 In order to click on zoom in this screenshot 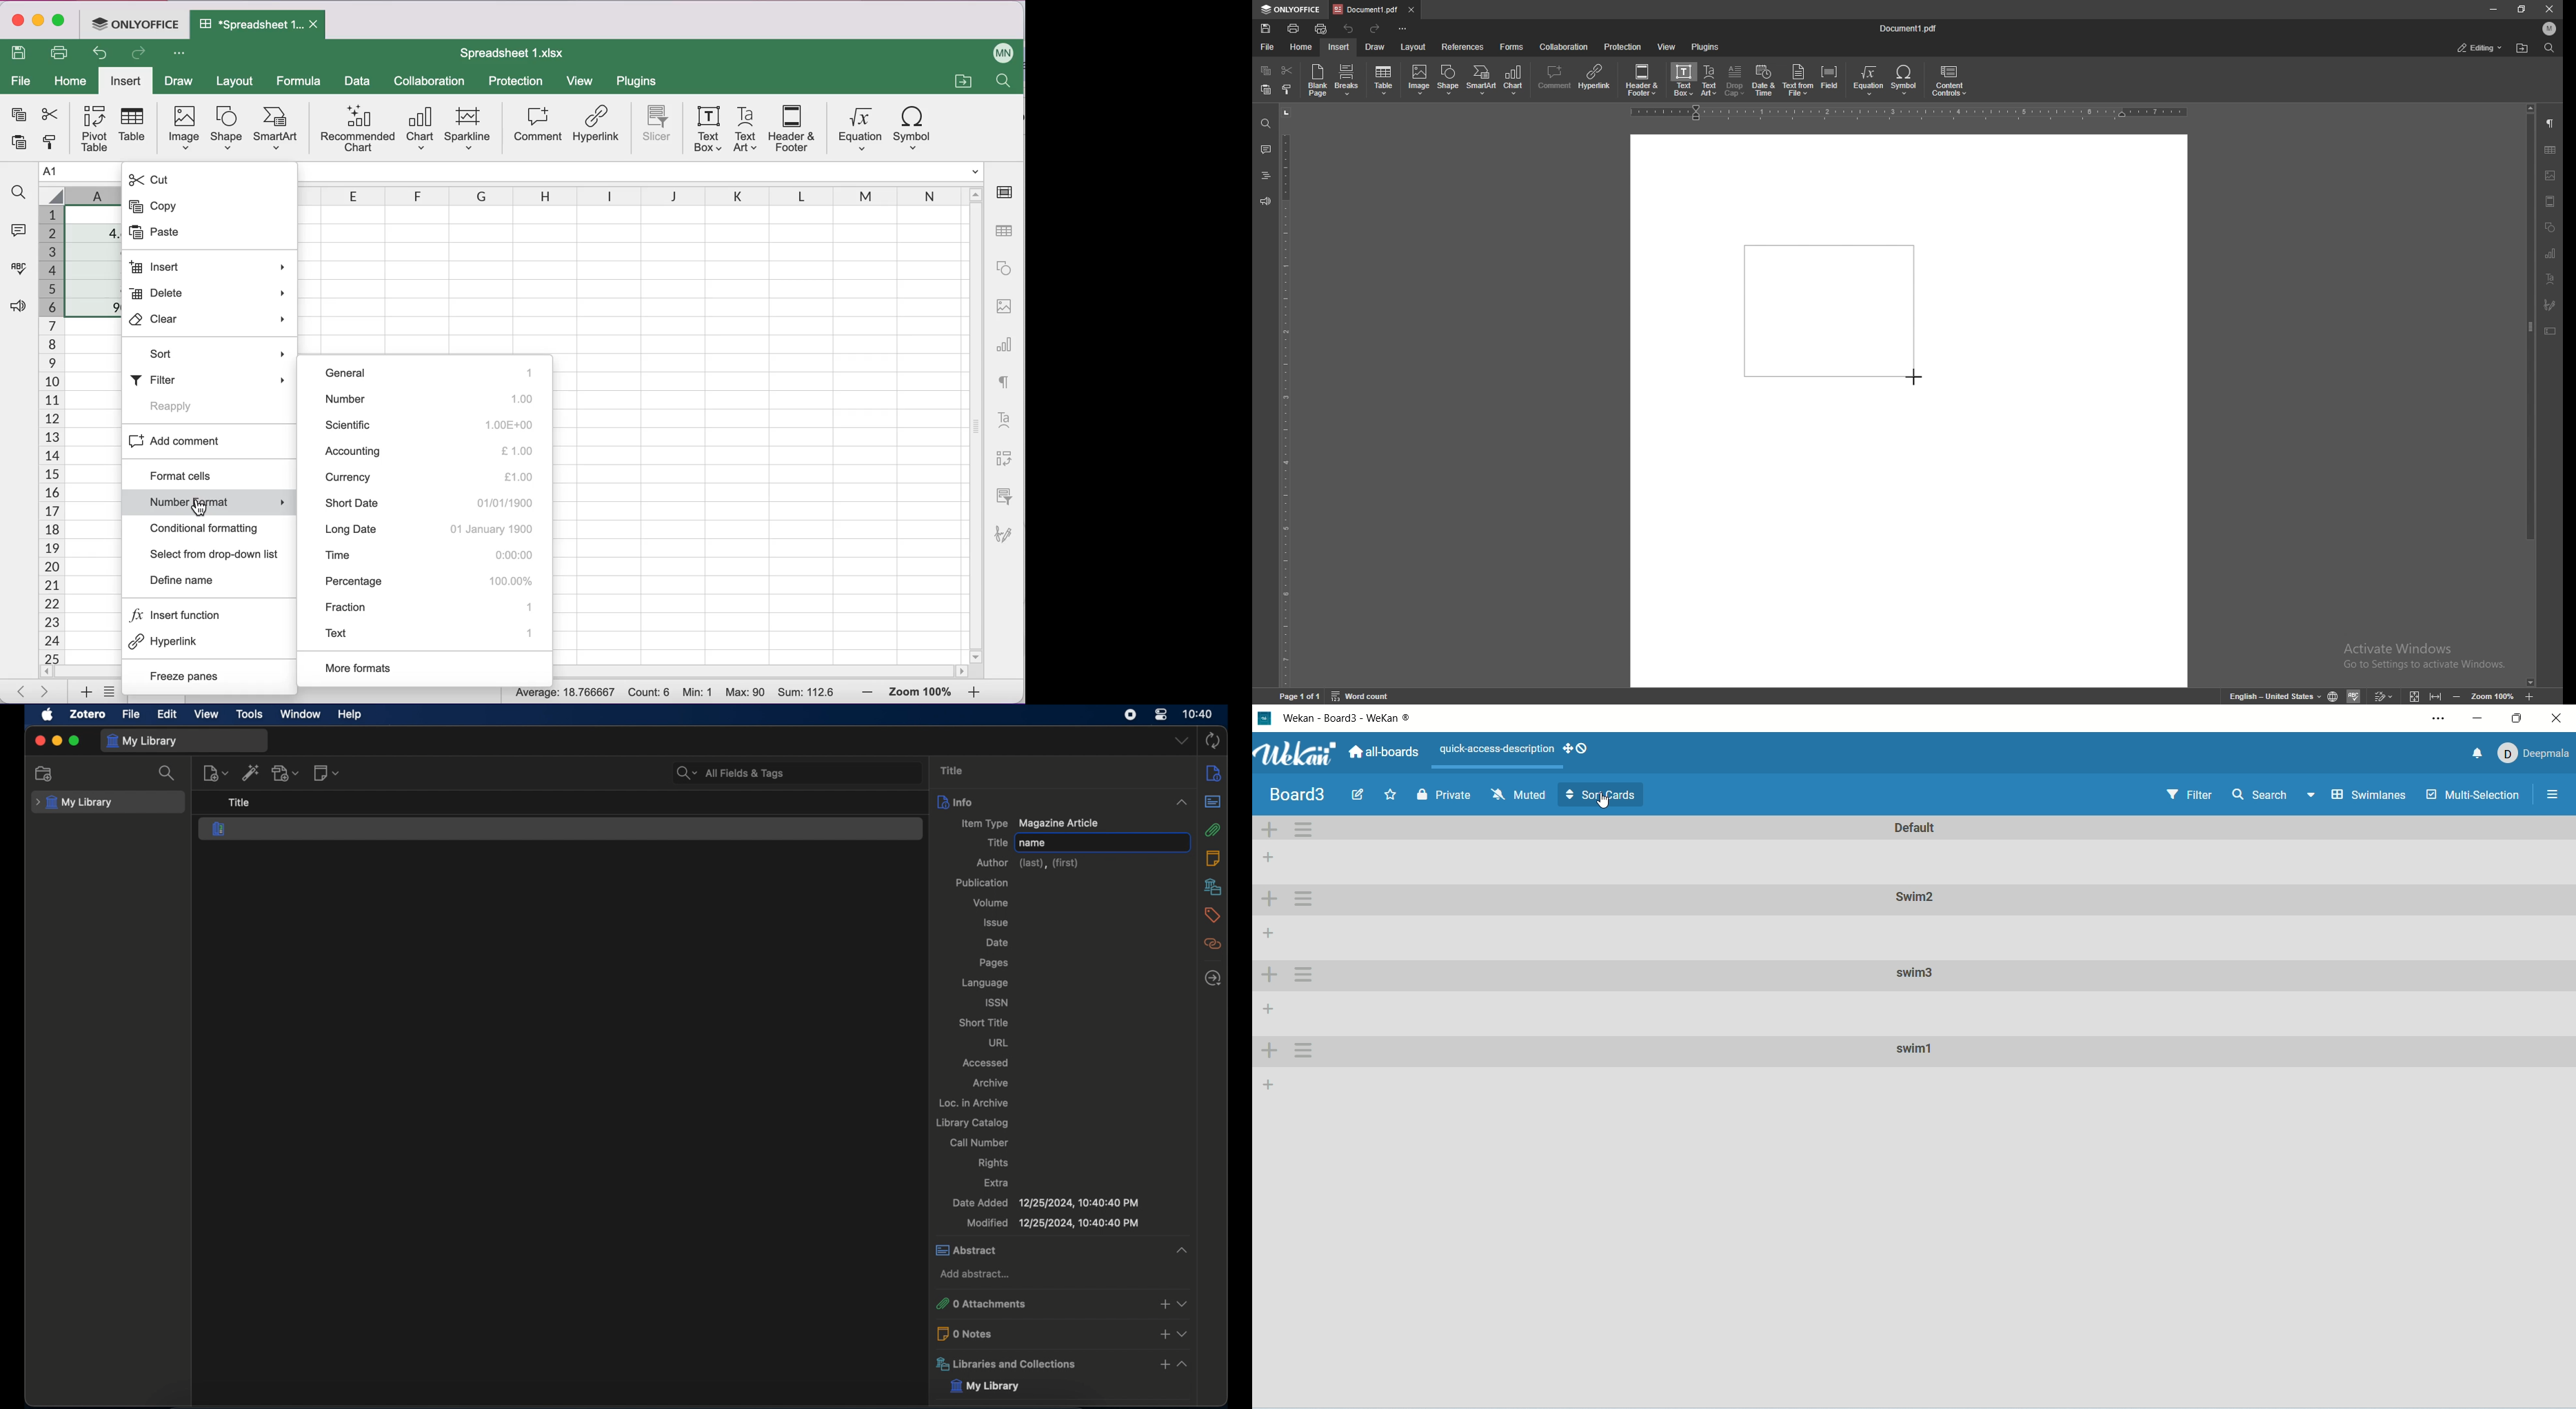, I will do `click(2493, 697)`.